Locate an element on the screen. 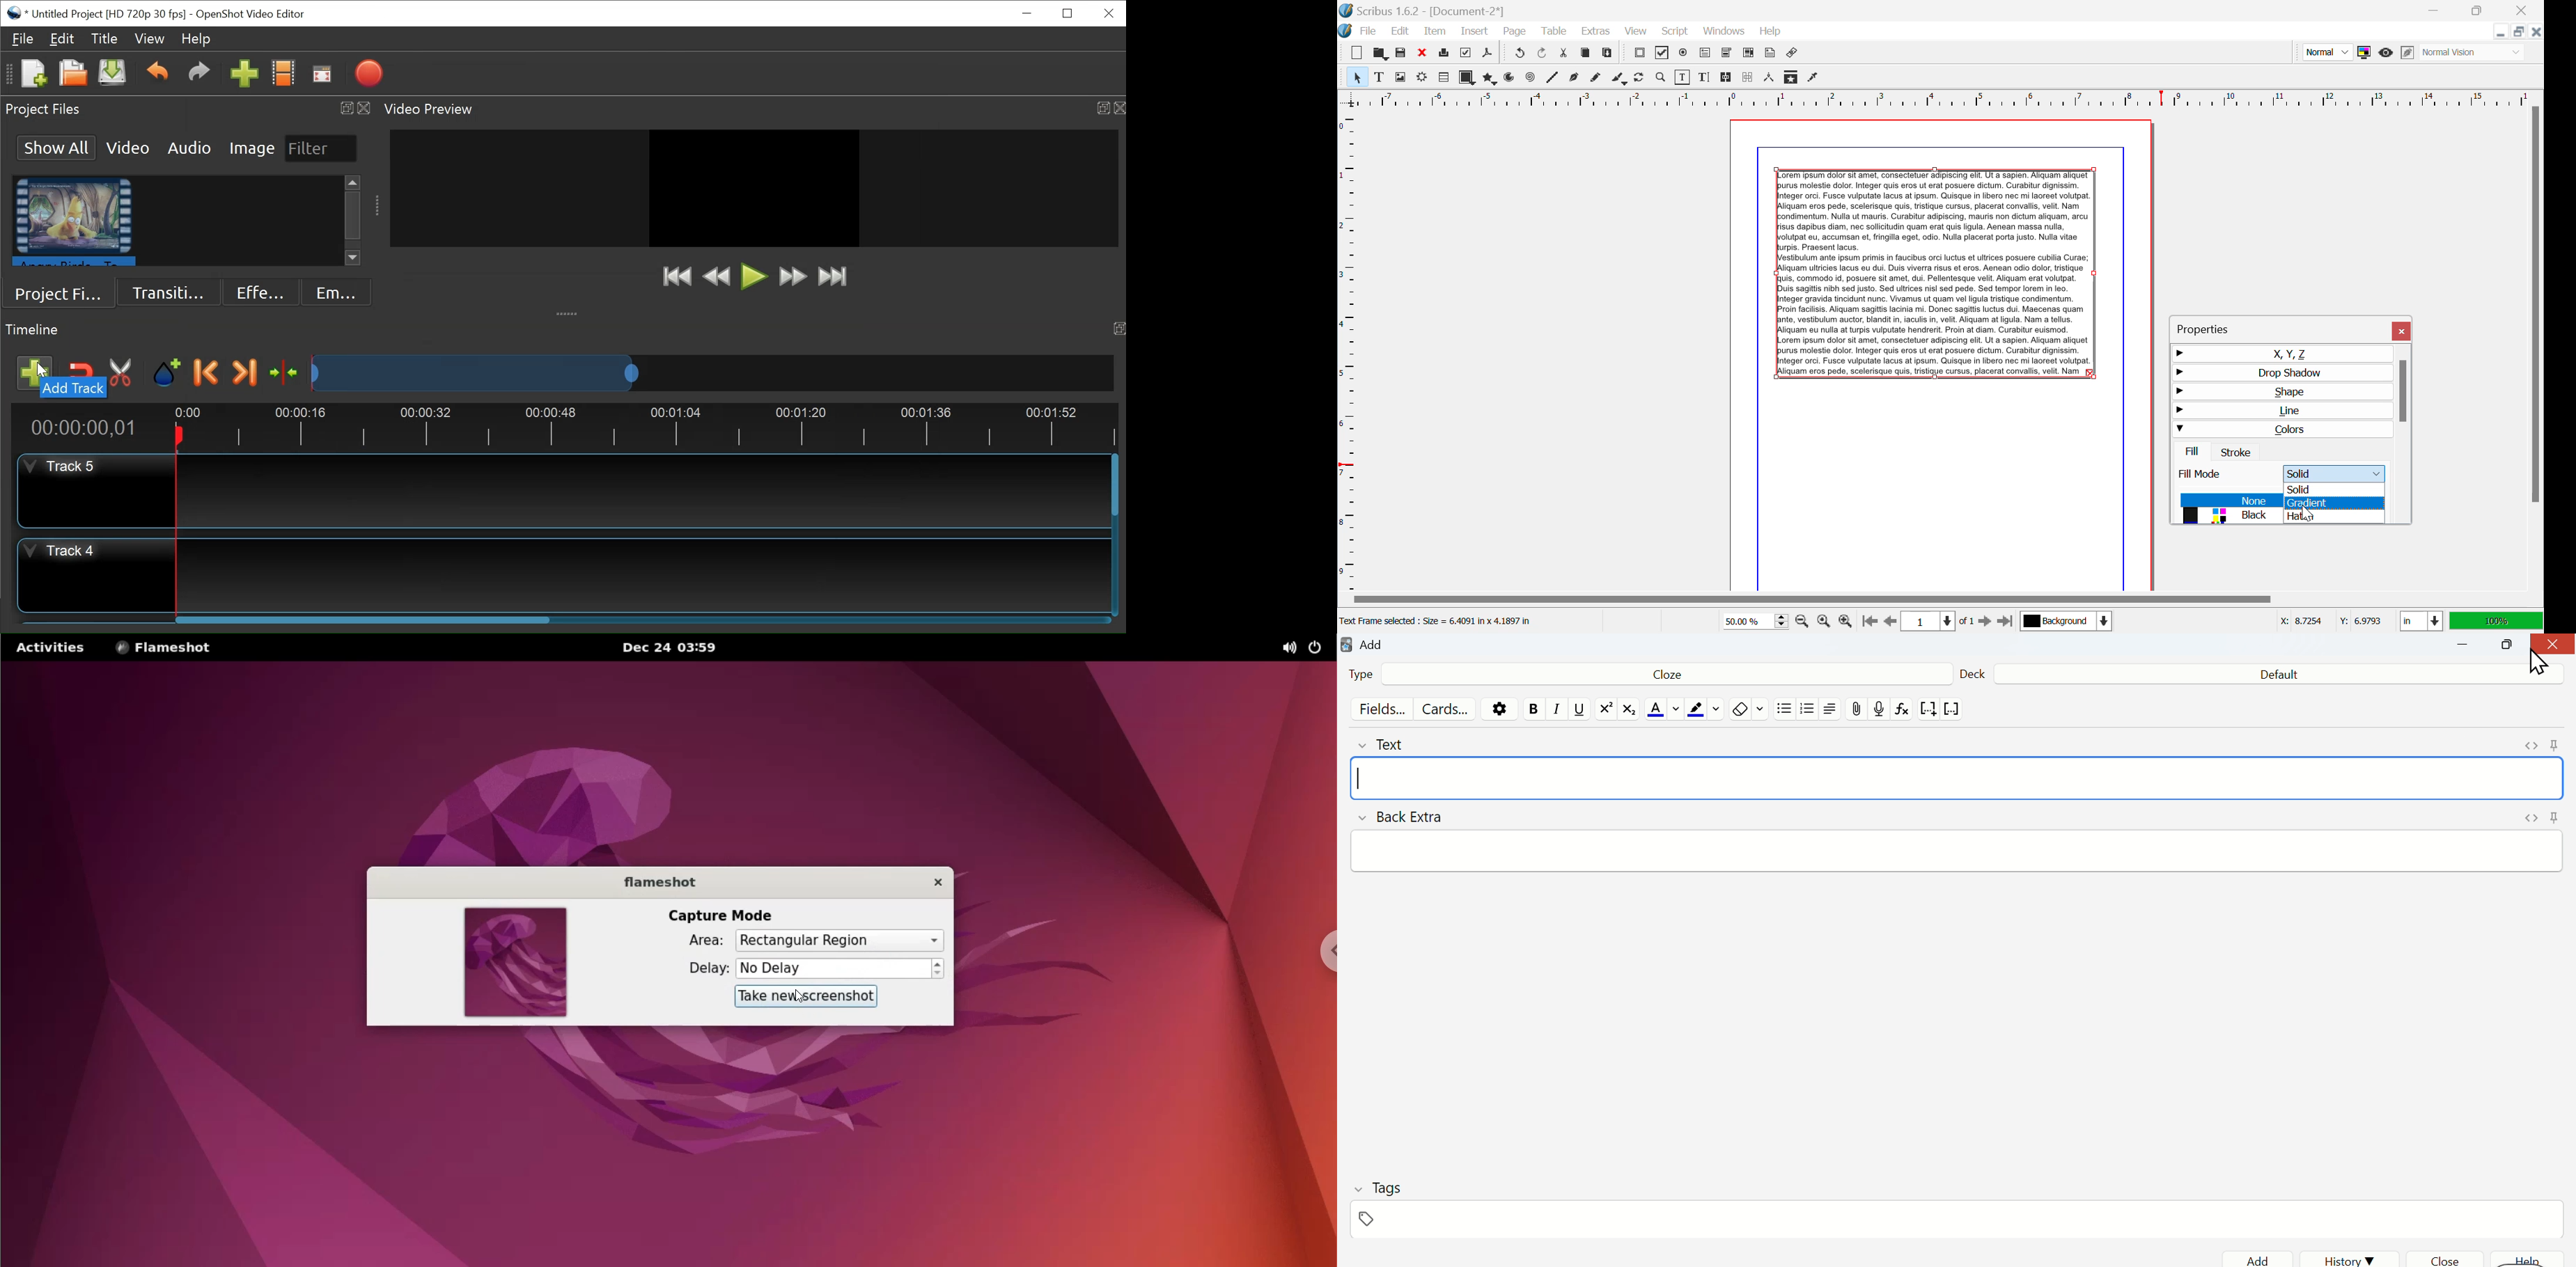  Help is located at coordinates (1772, 31).